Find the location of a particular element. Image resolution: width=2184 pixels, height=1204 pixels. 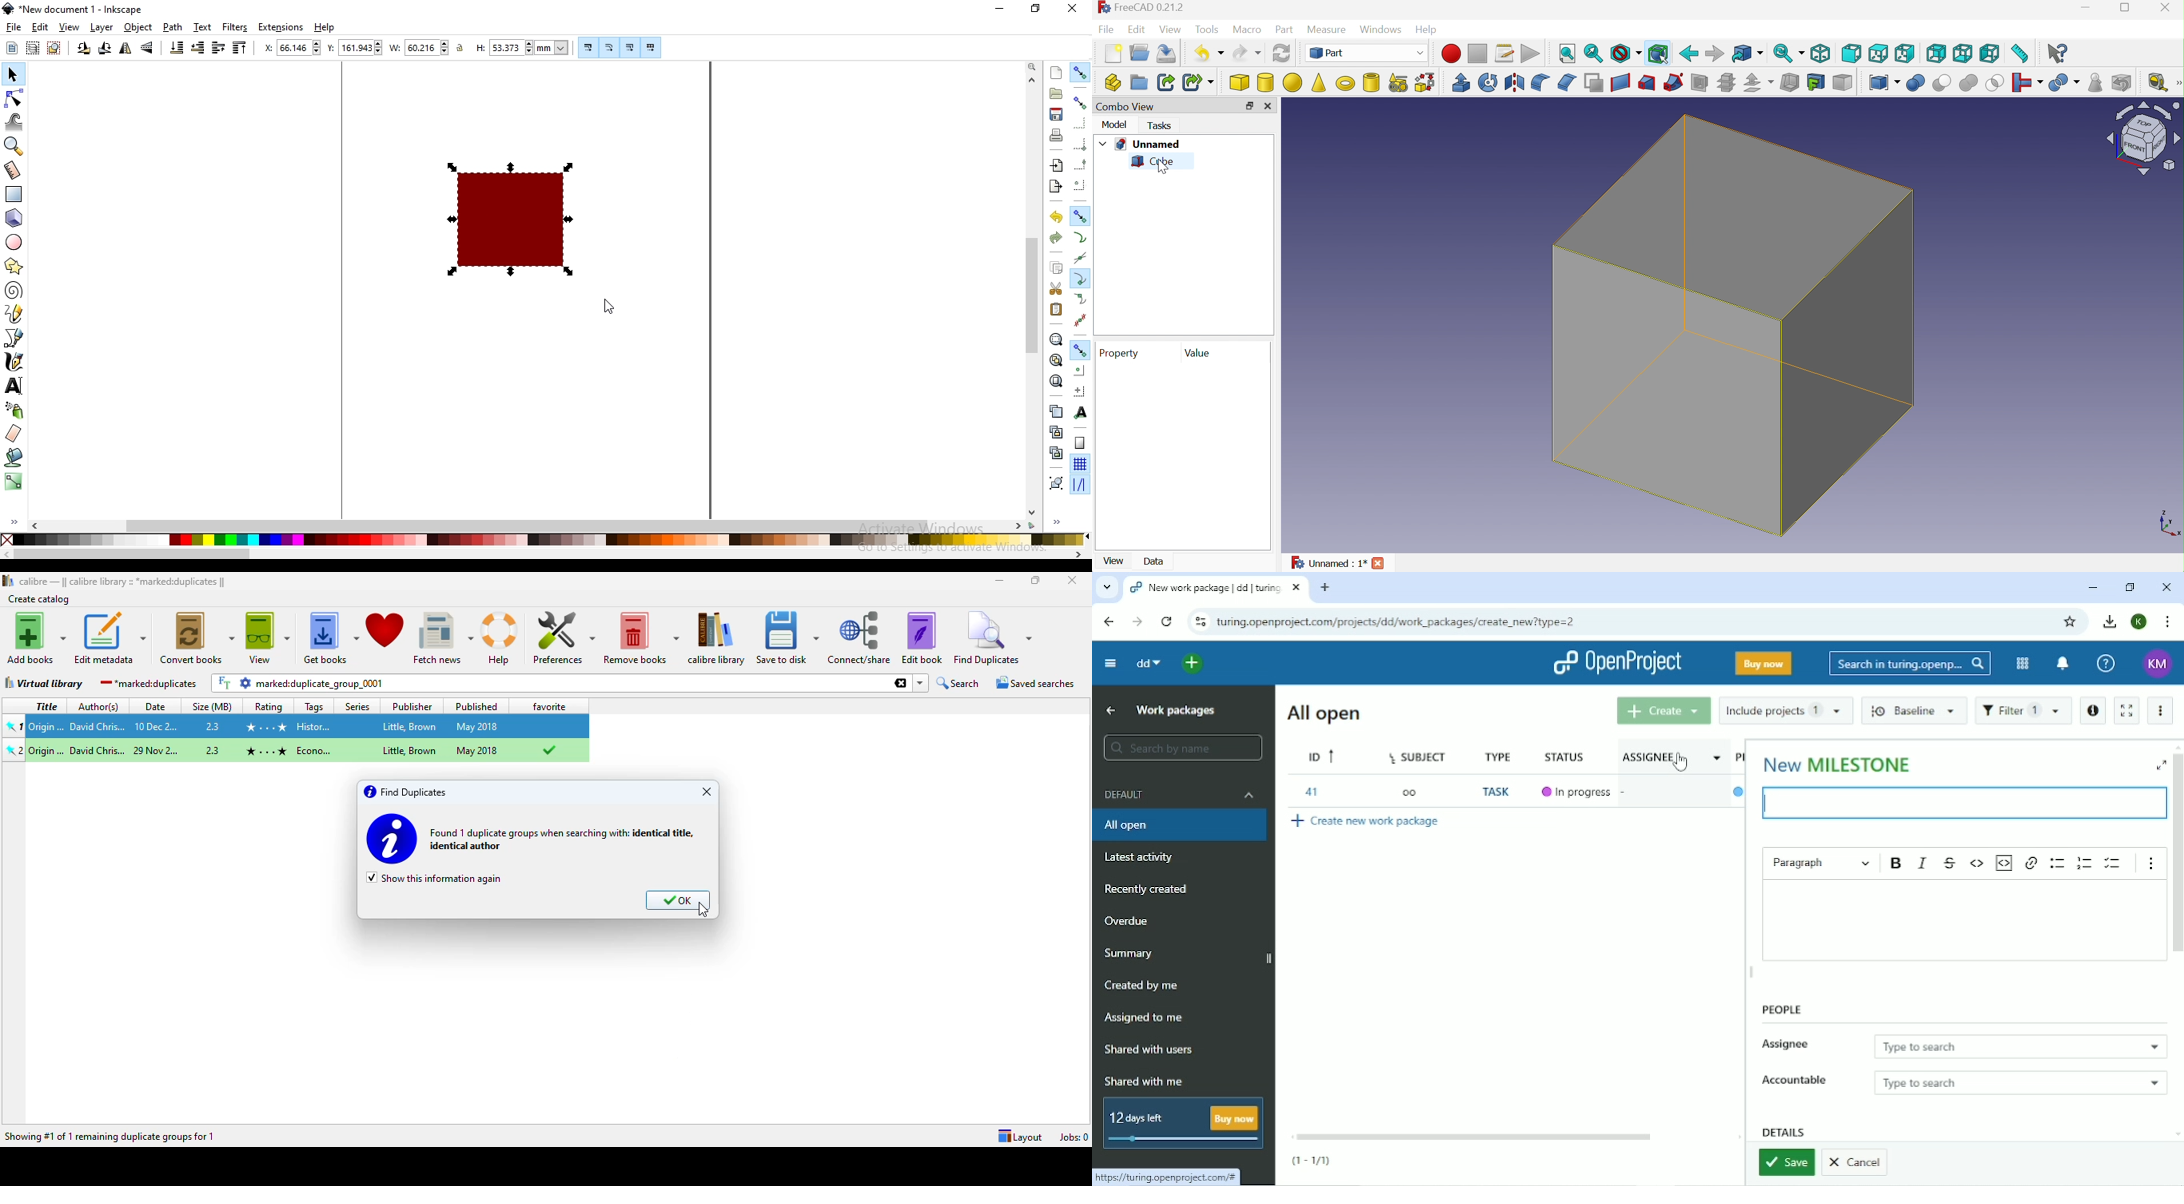

minimize is located at coordinates (1000, 581).